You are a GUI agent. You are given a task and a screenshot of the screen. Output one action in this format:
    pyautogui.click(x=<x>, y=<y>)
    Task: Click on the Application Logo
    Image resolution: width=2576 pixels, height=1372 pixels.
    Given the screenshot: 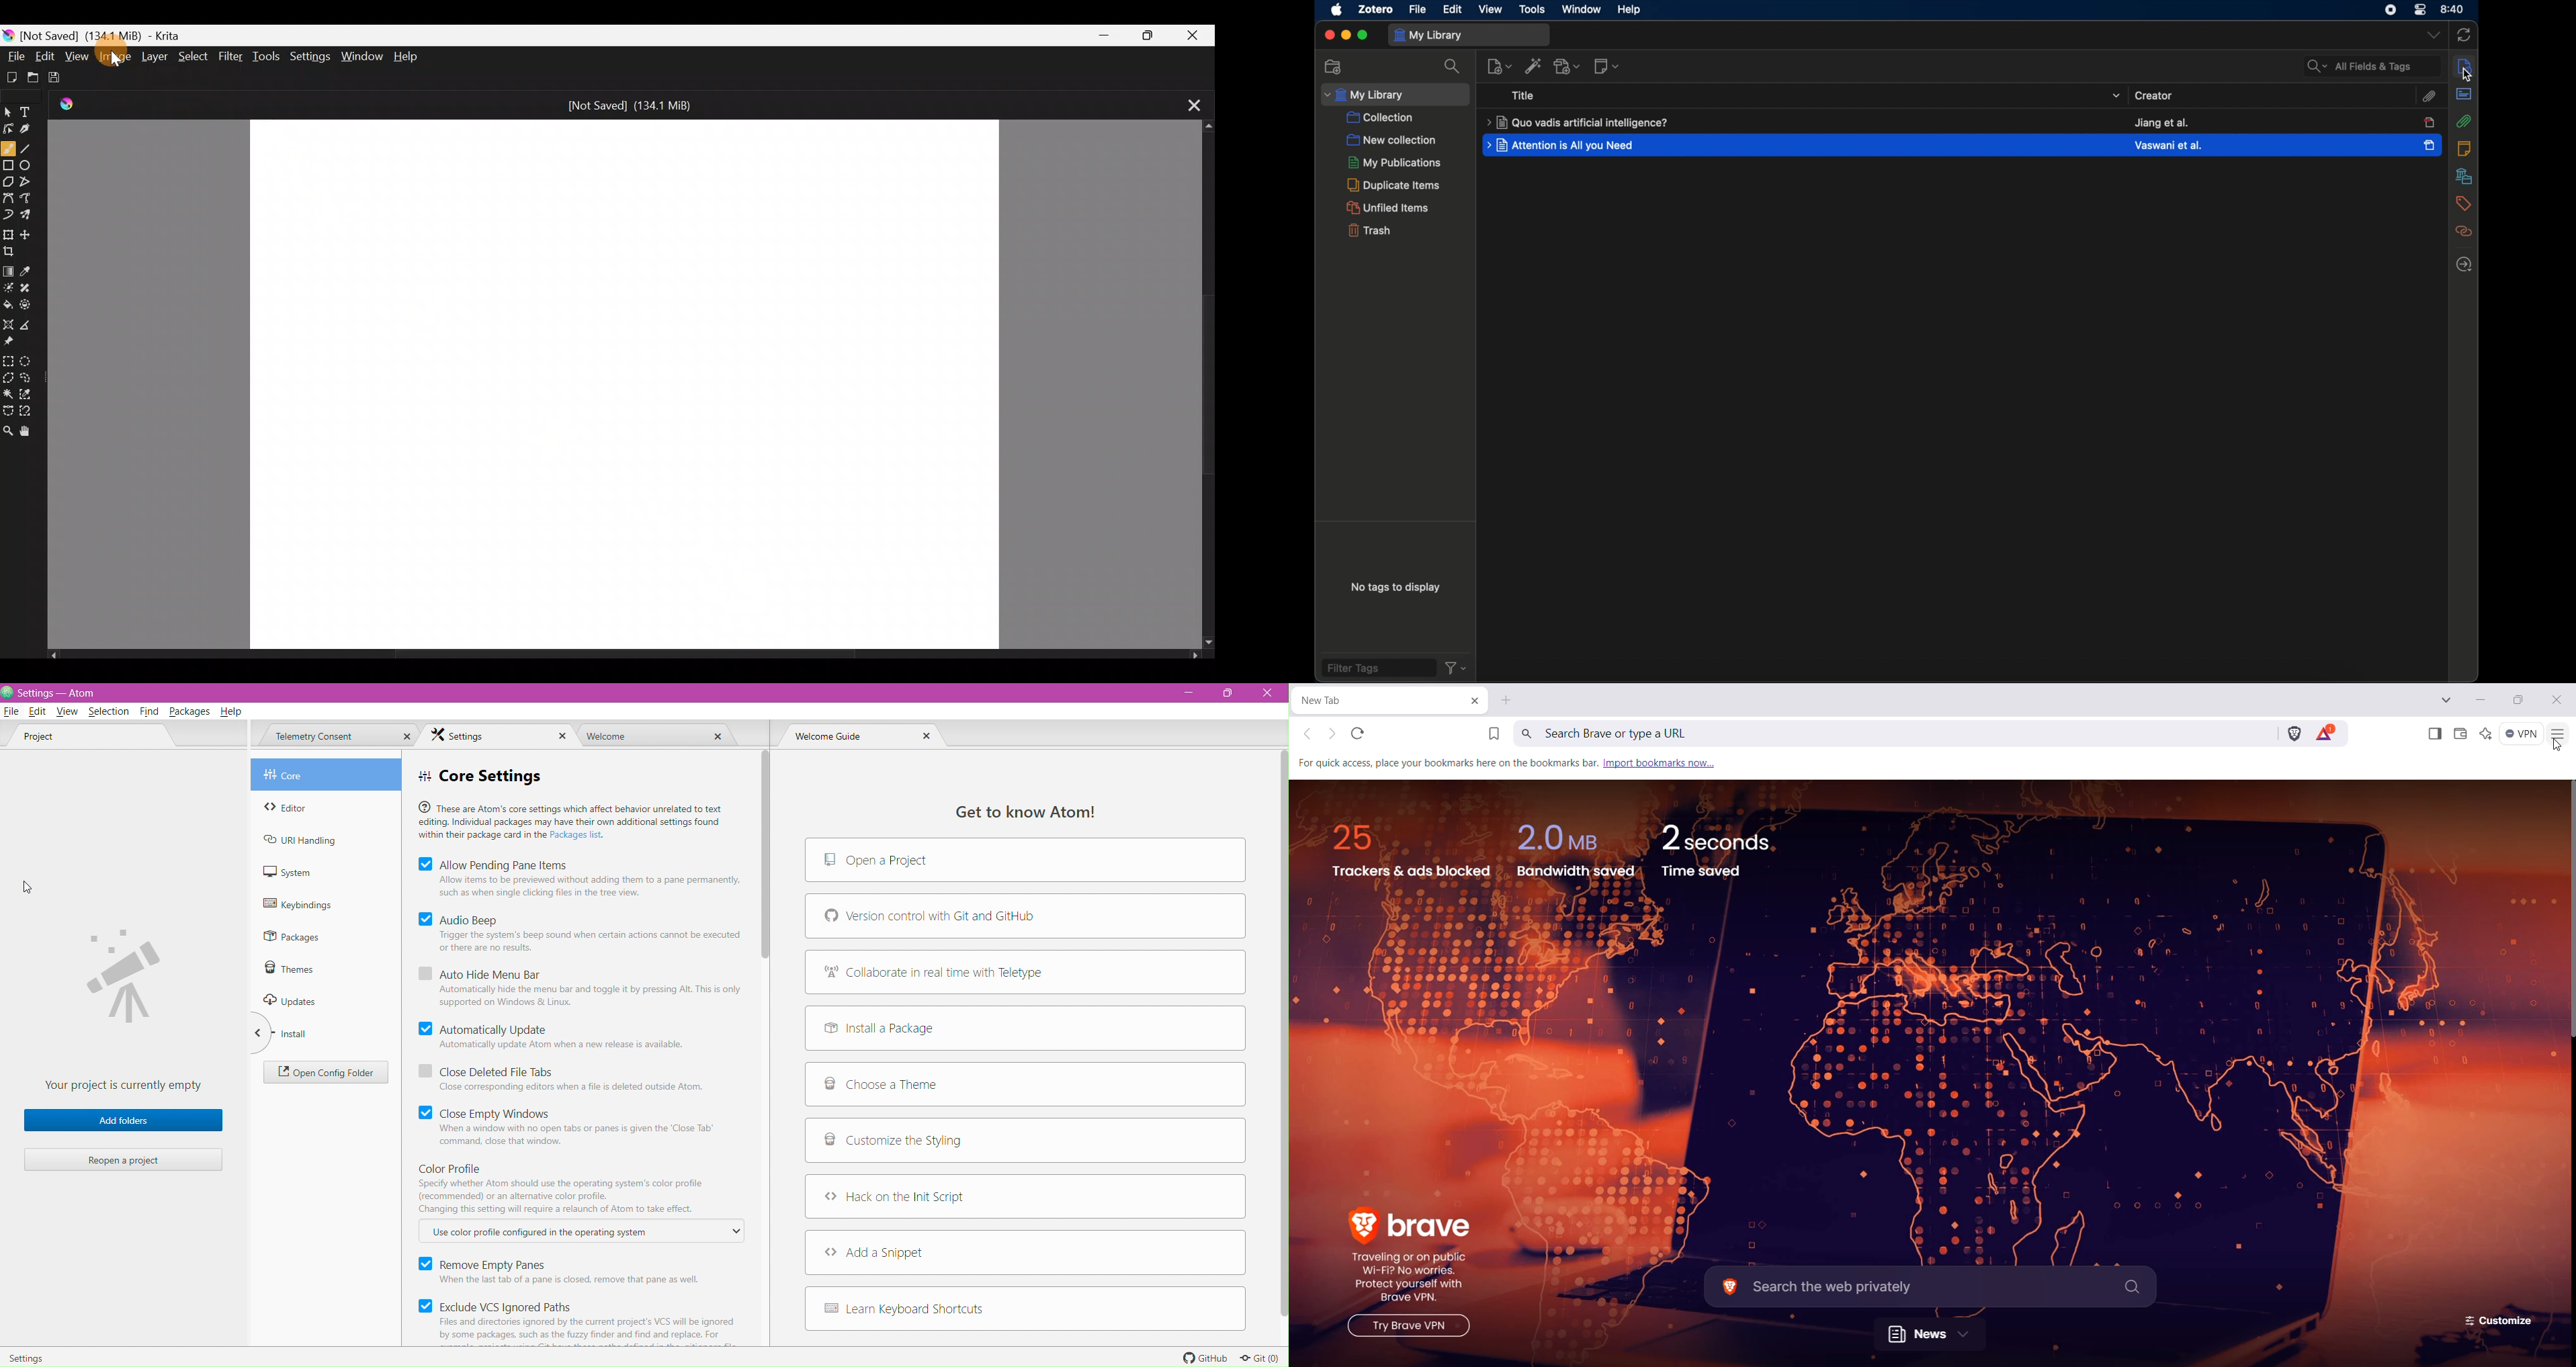 What is the action you would take?
    pyautogui.click(x=8, y=693)
    